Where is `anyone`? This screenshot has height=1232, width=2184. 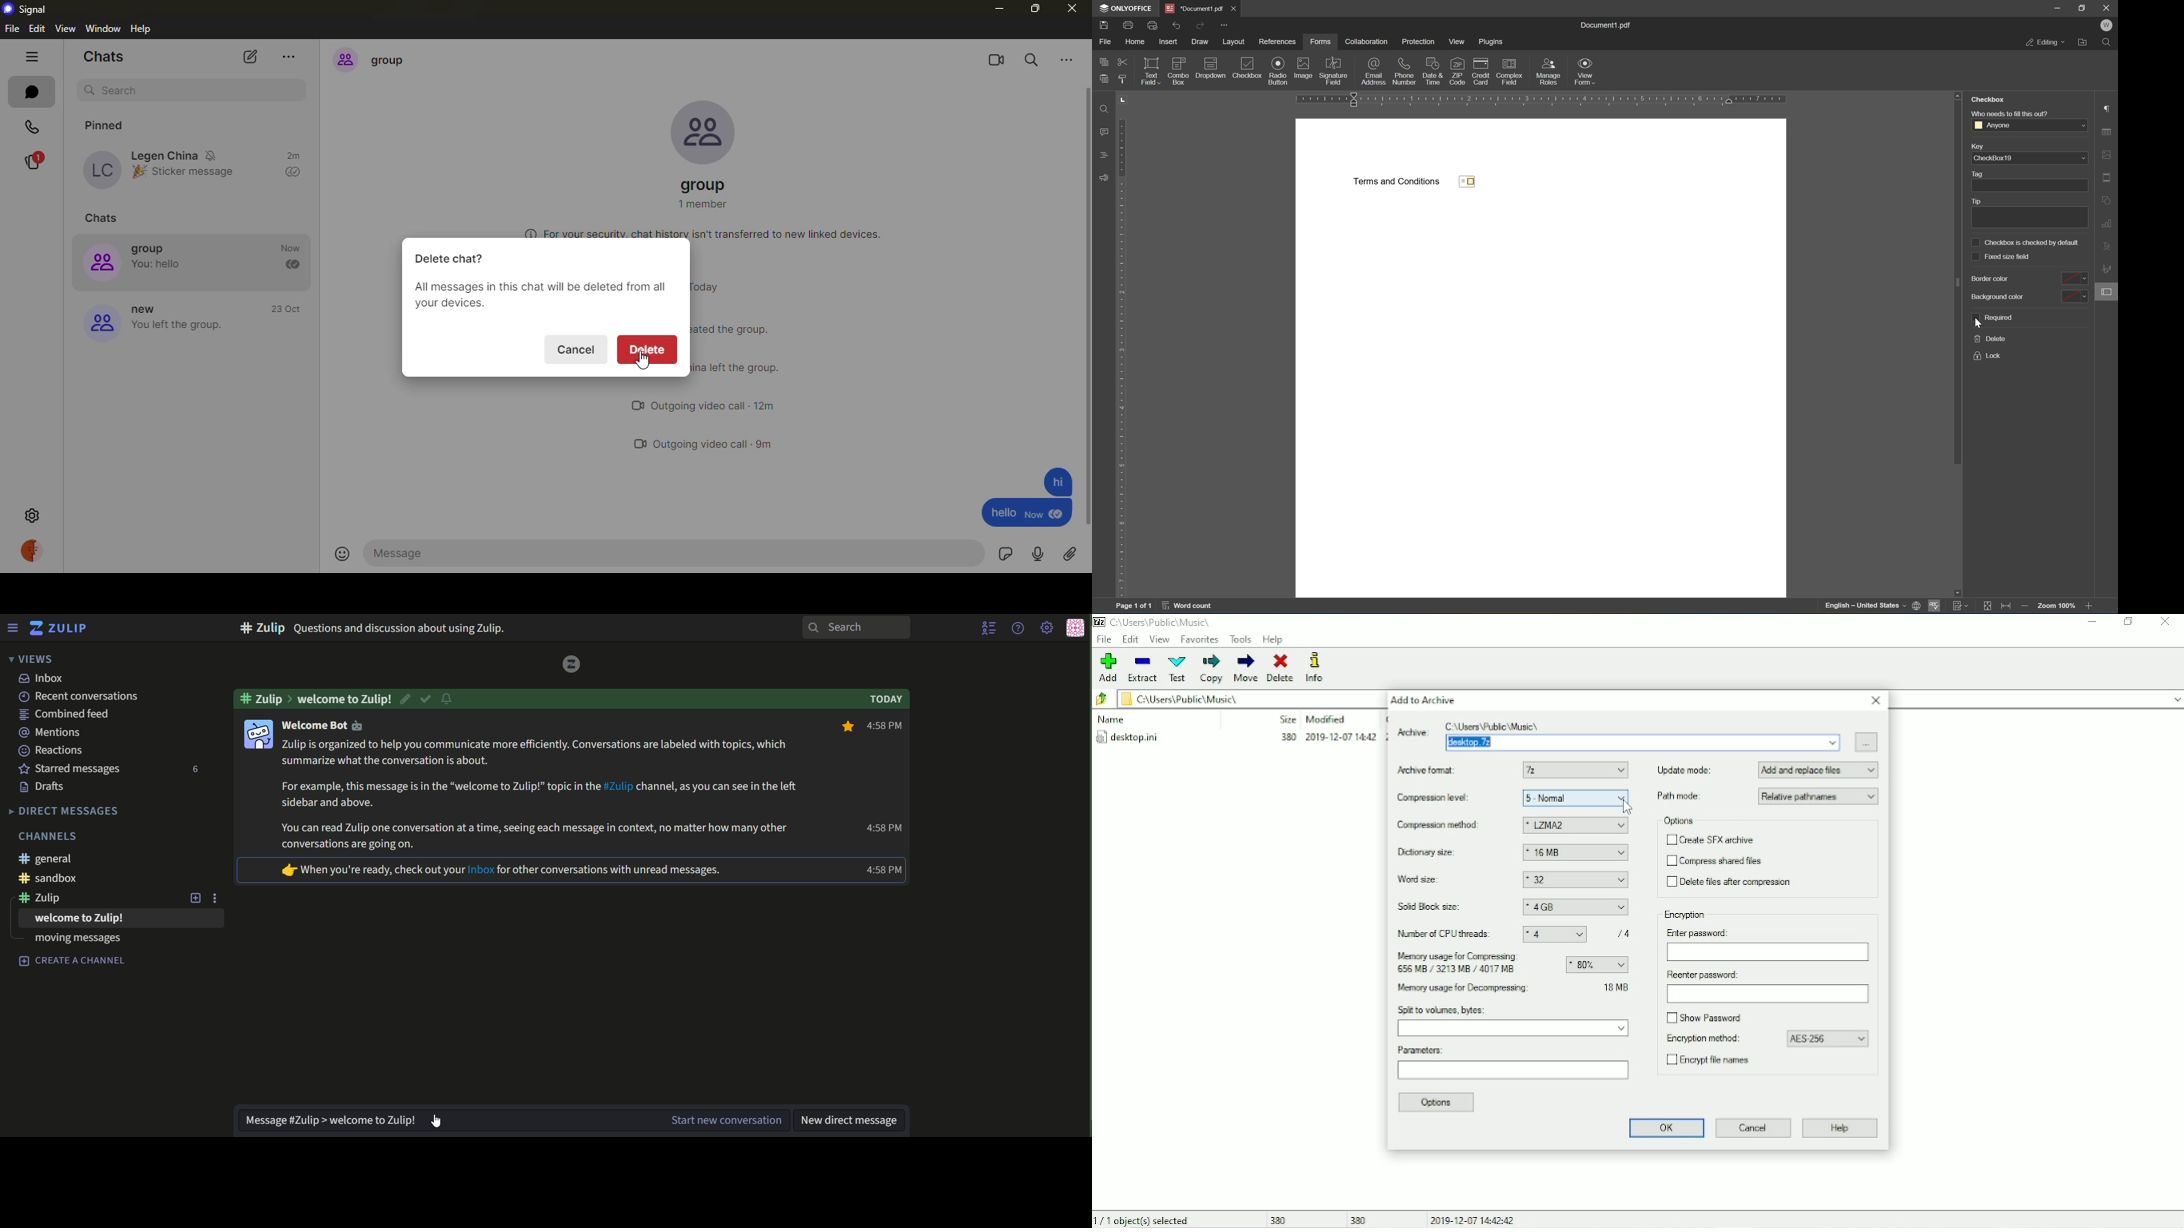
anyone is located at coordinates (1993, 125).